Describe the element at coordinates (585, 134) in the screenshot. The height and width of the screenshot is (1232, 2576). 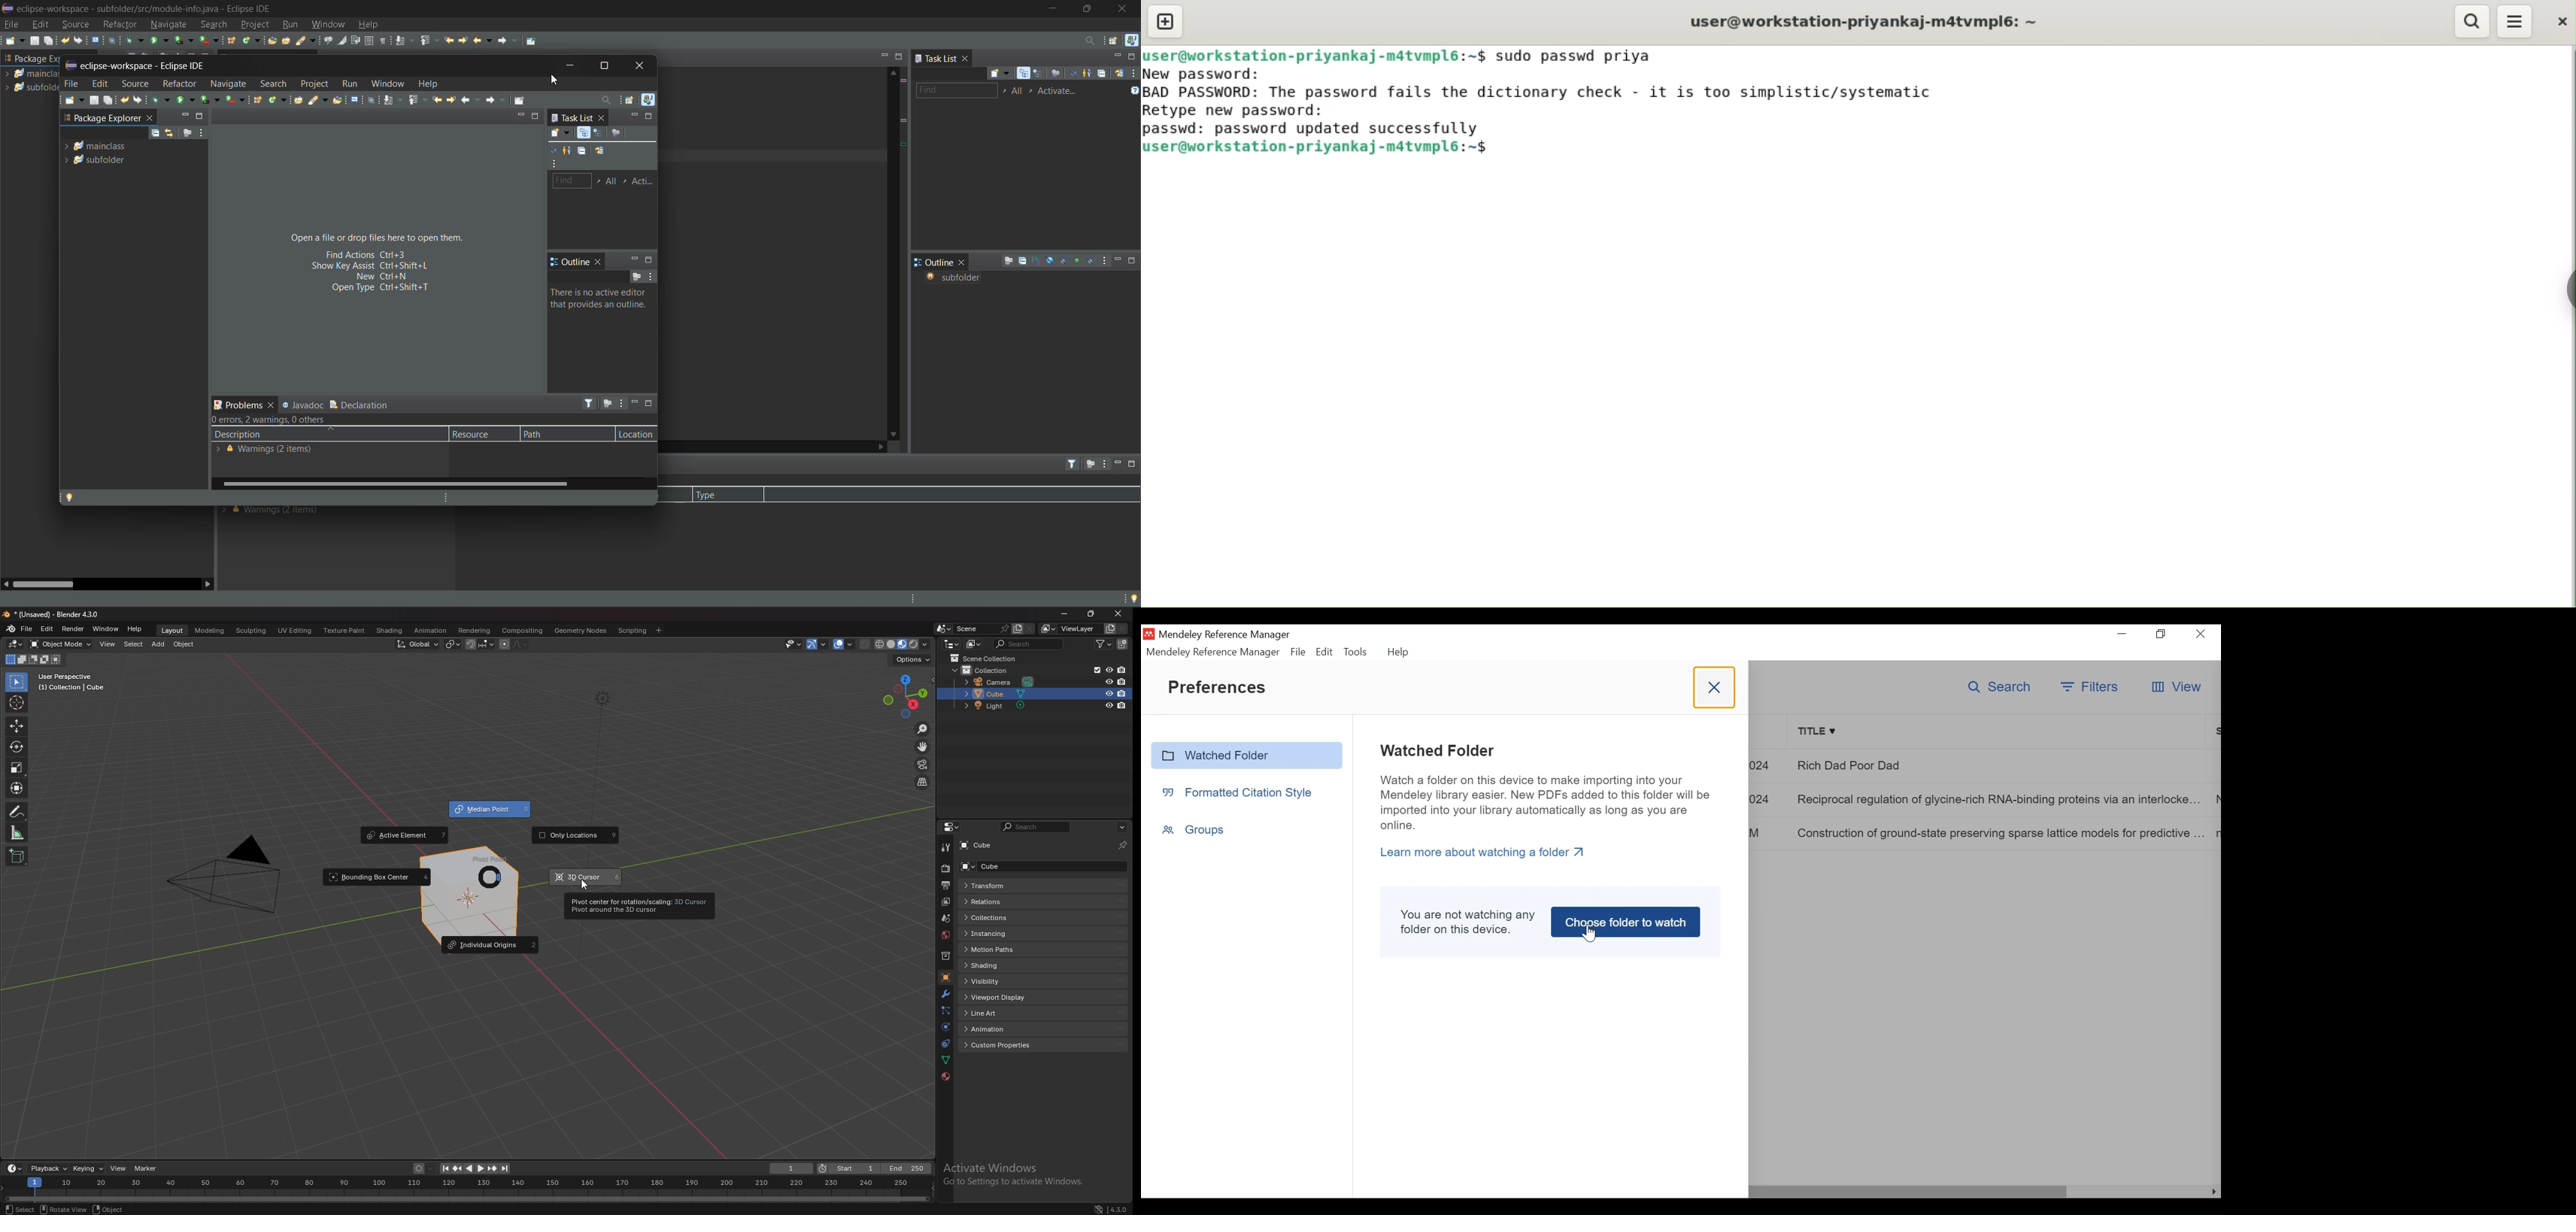
I see `categorized` at that location.